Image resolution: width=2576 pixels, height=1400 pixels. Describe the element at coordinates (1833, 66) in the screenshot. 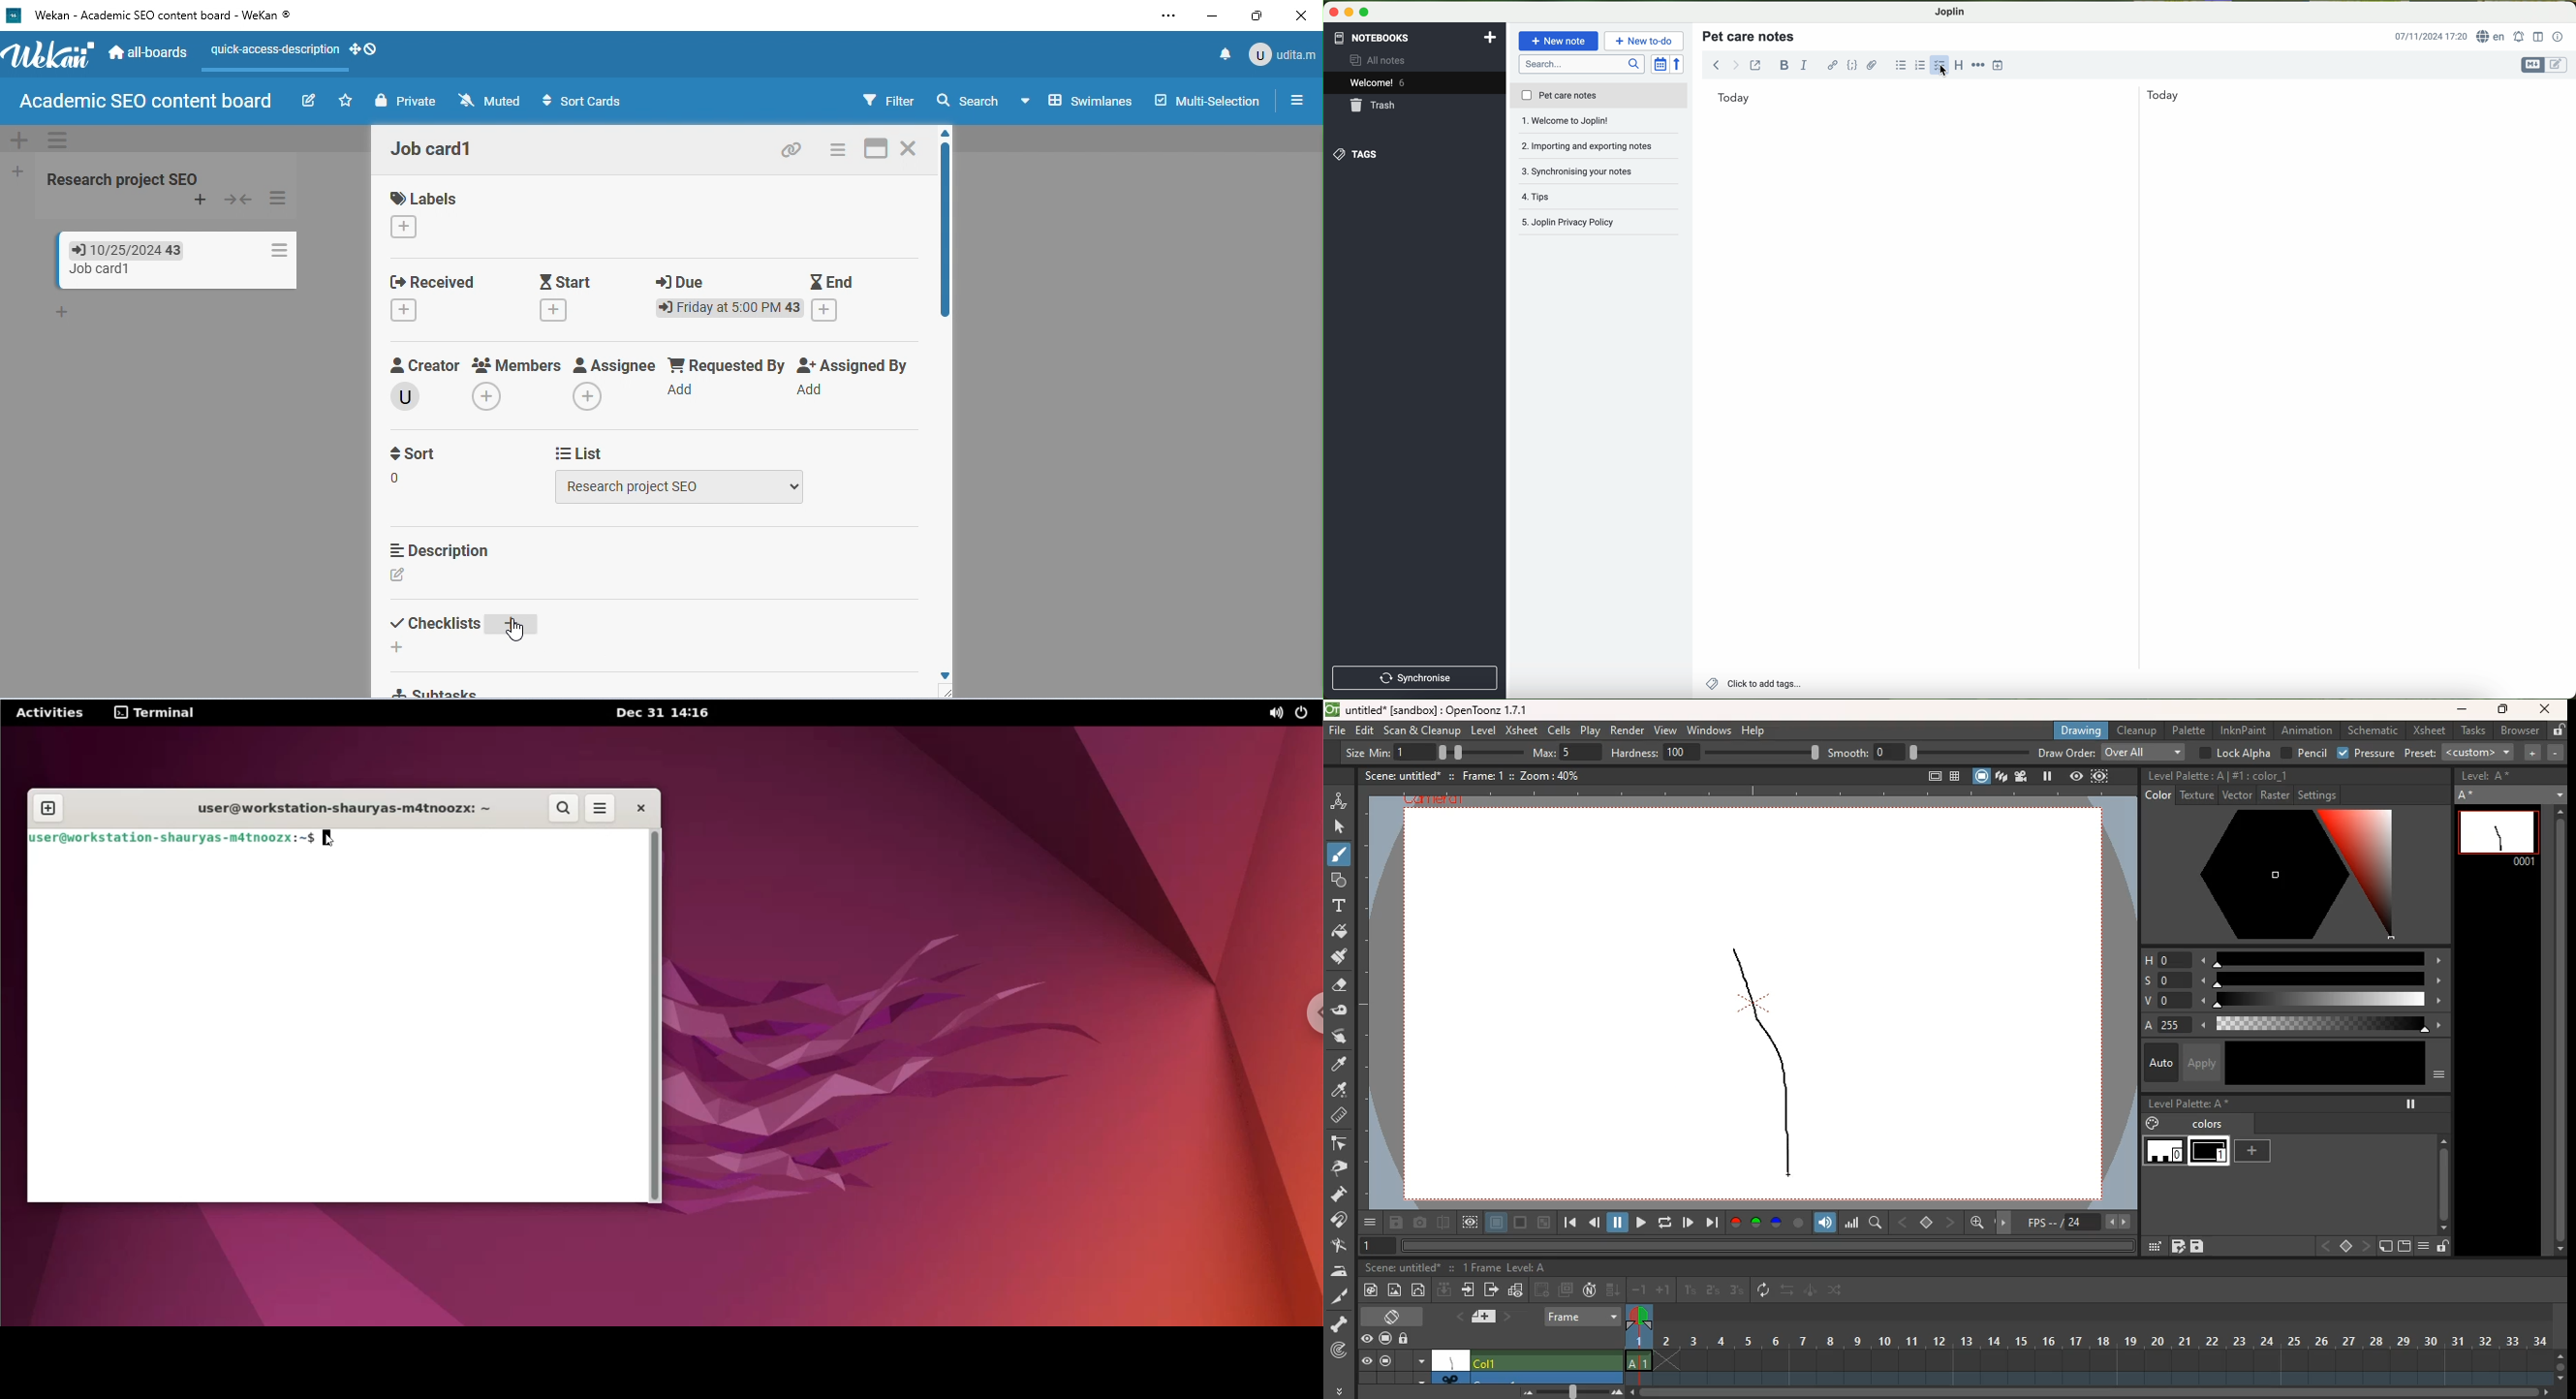

I see `hyperlink` at that location.